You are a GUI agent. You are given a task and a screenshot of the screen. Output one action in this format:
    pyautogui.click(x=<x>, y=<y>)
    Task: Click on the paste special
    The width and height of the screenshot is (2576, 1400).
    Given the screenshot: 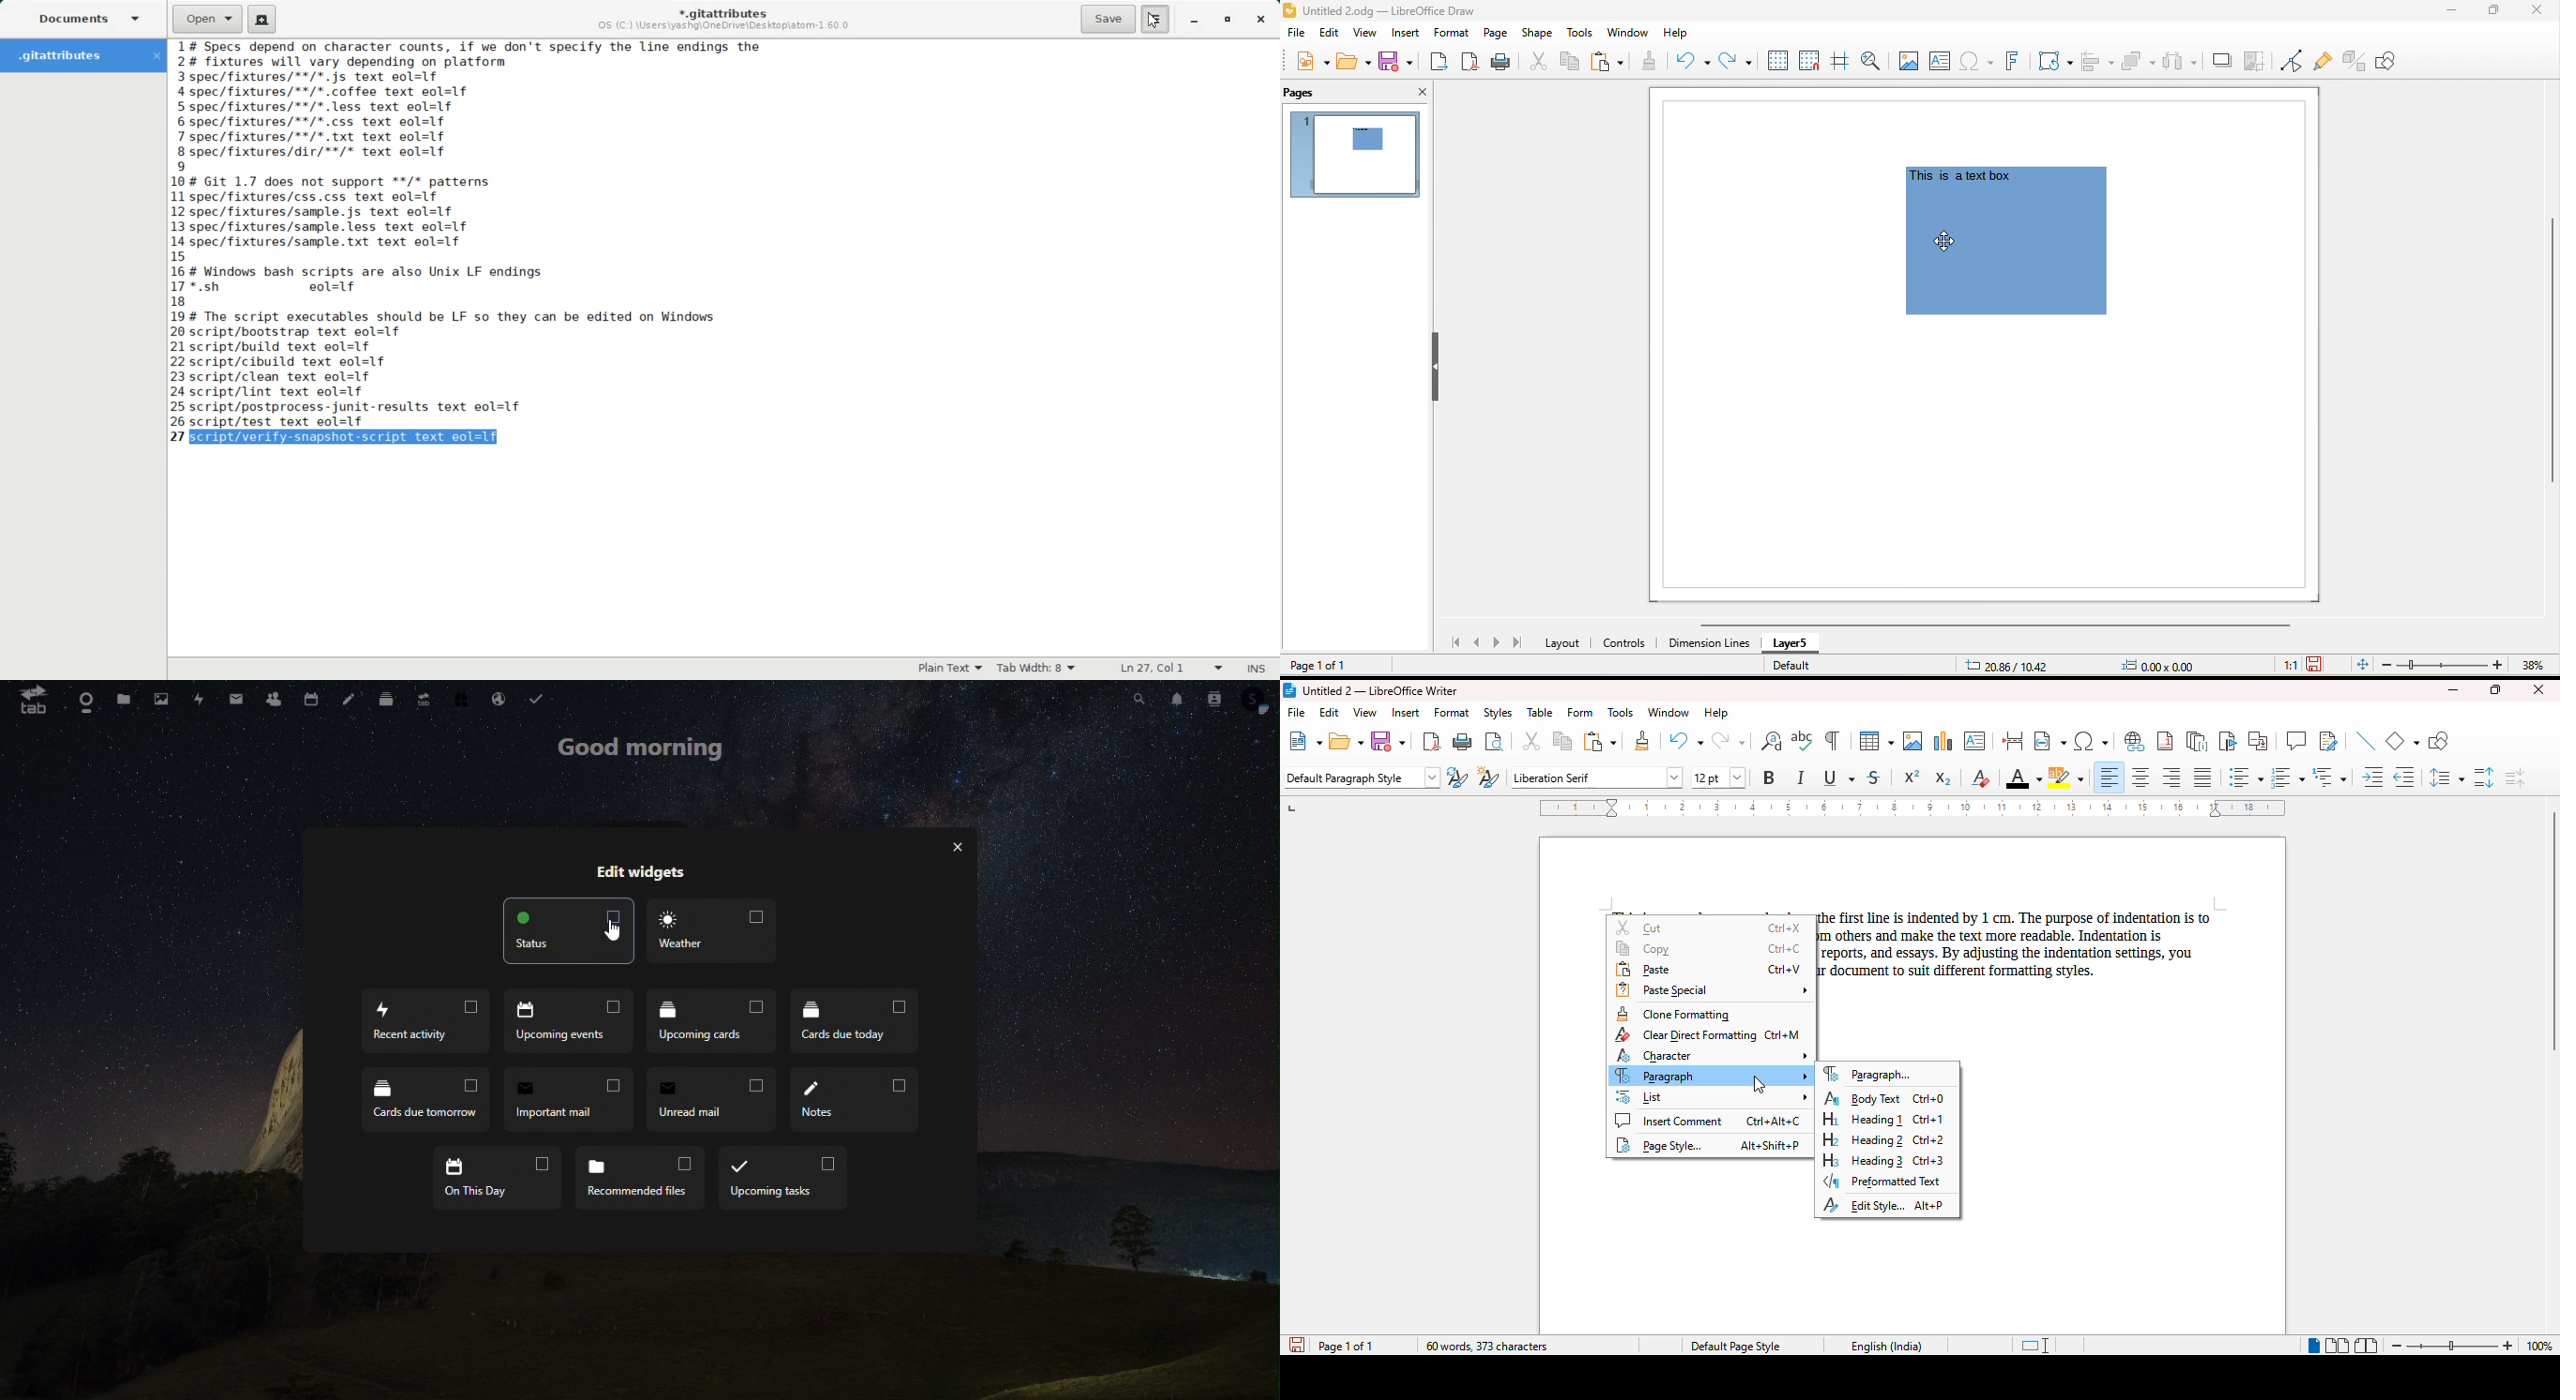 What is the action you would take?
    pyautogui.click(x=1712, y=991)
    